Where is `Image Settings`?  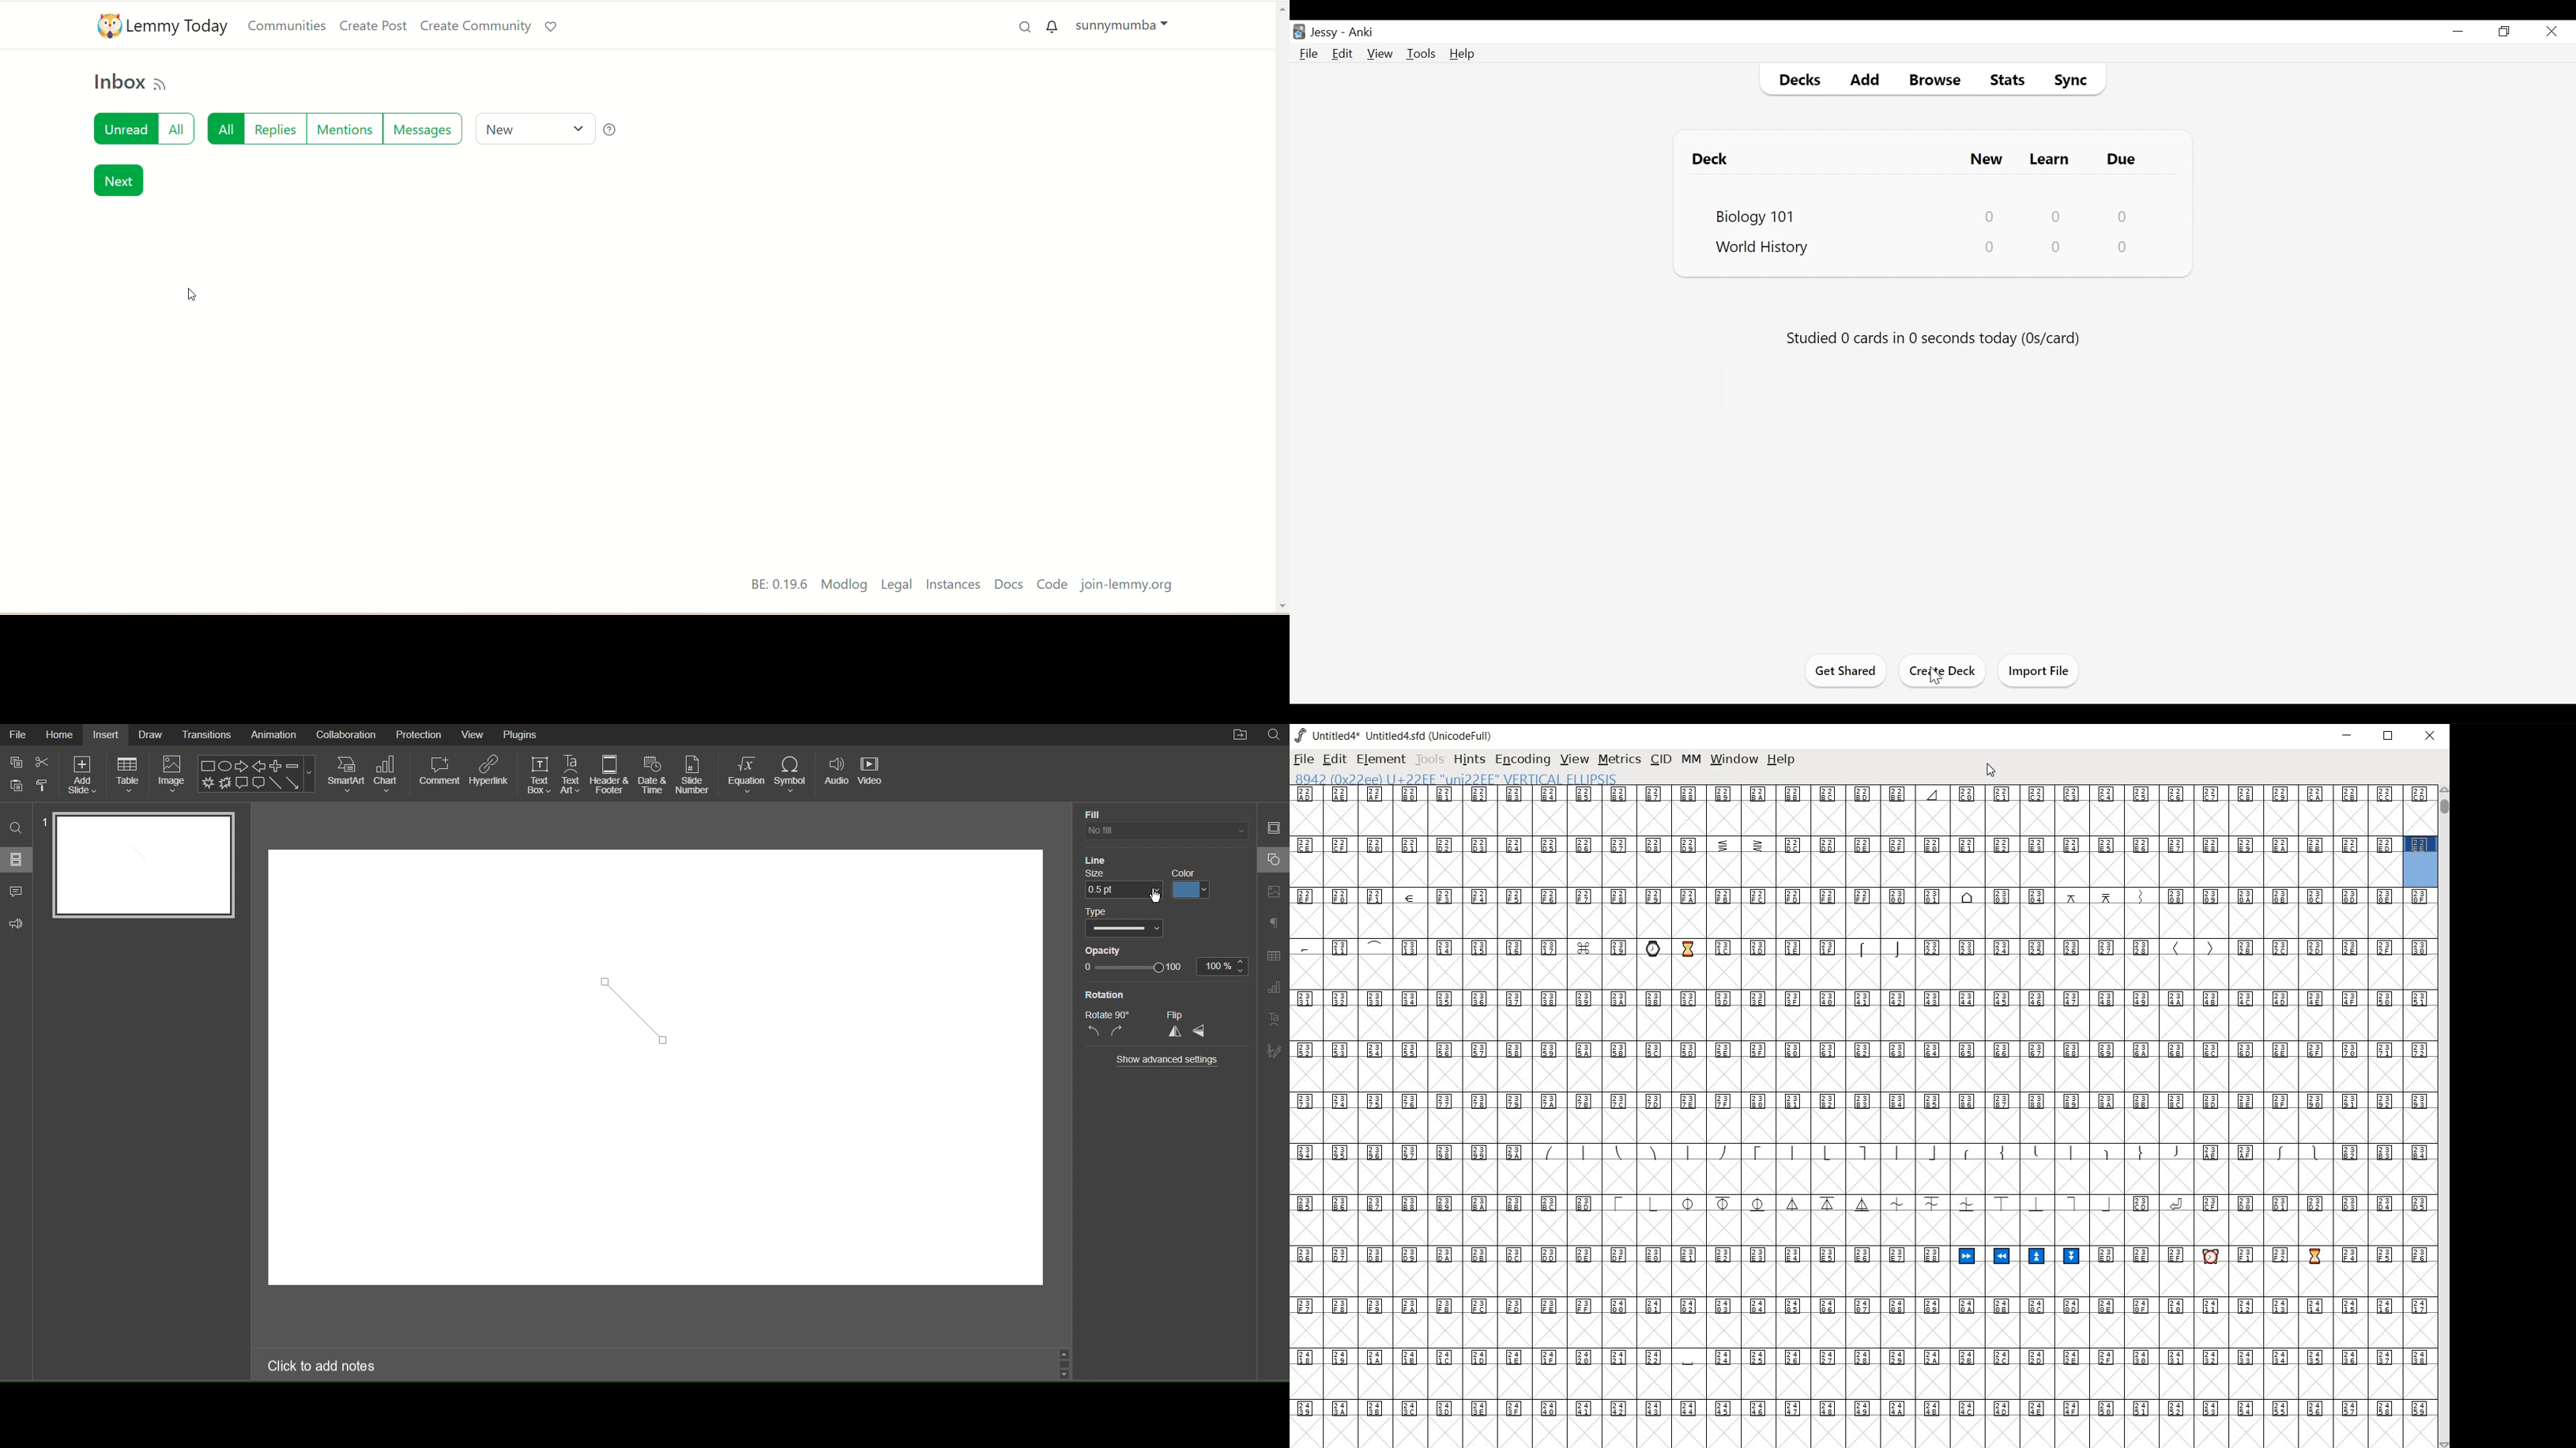
Image Settings is located at coordinates (1273, 893).